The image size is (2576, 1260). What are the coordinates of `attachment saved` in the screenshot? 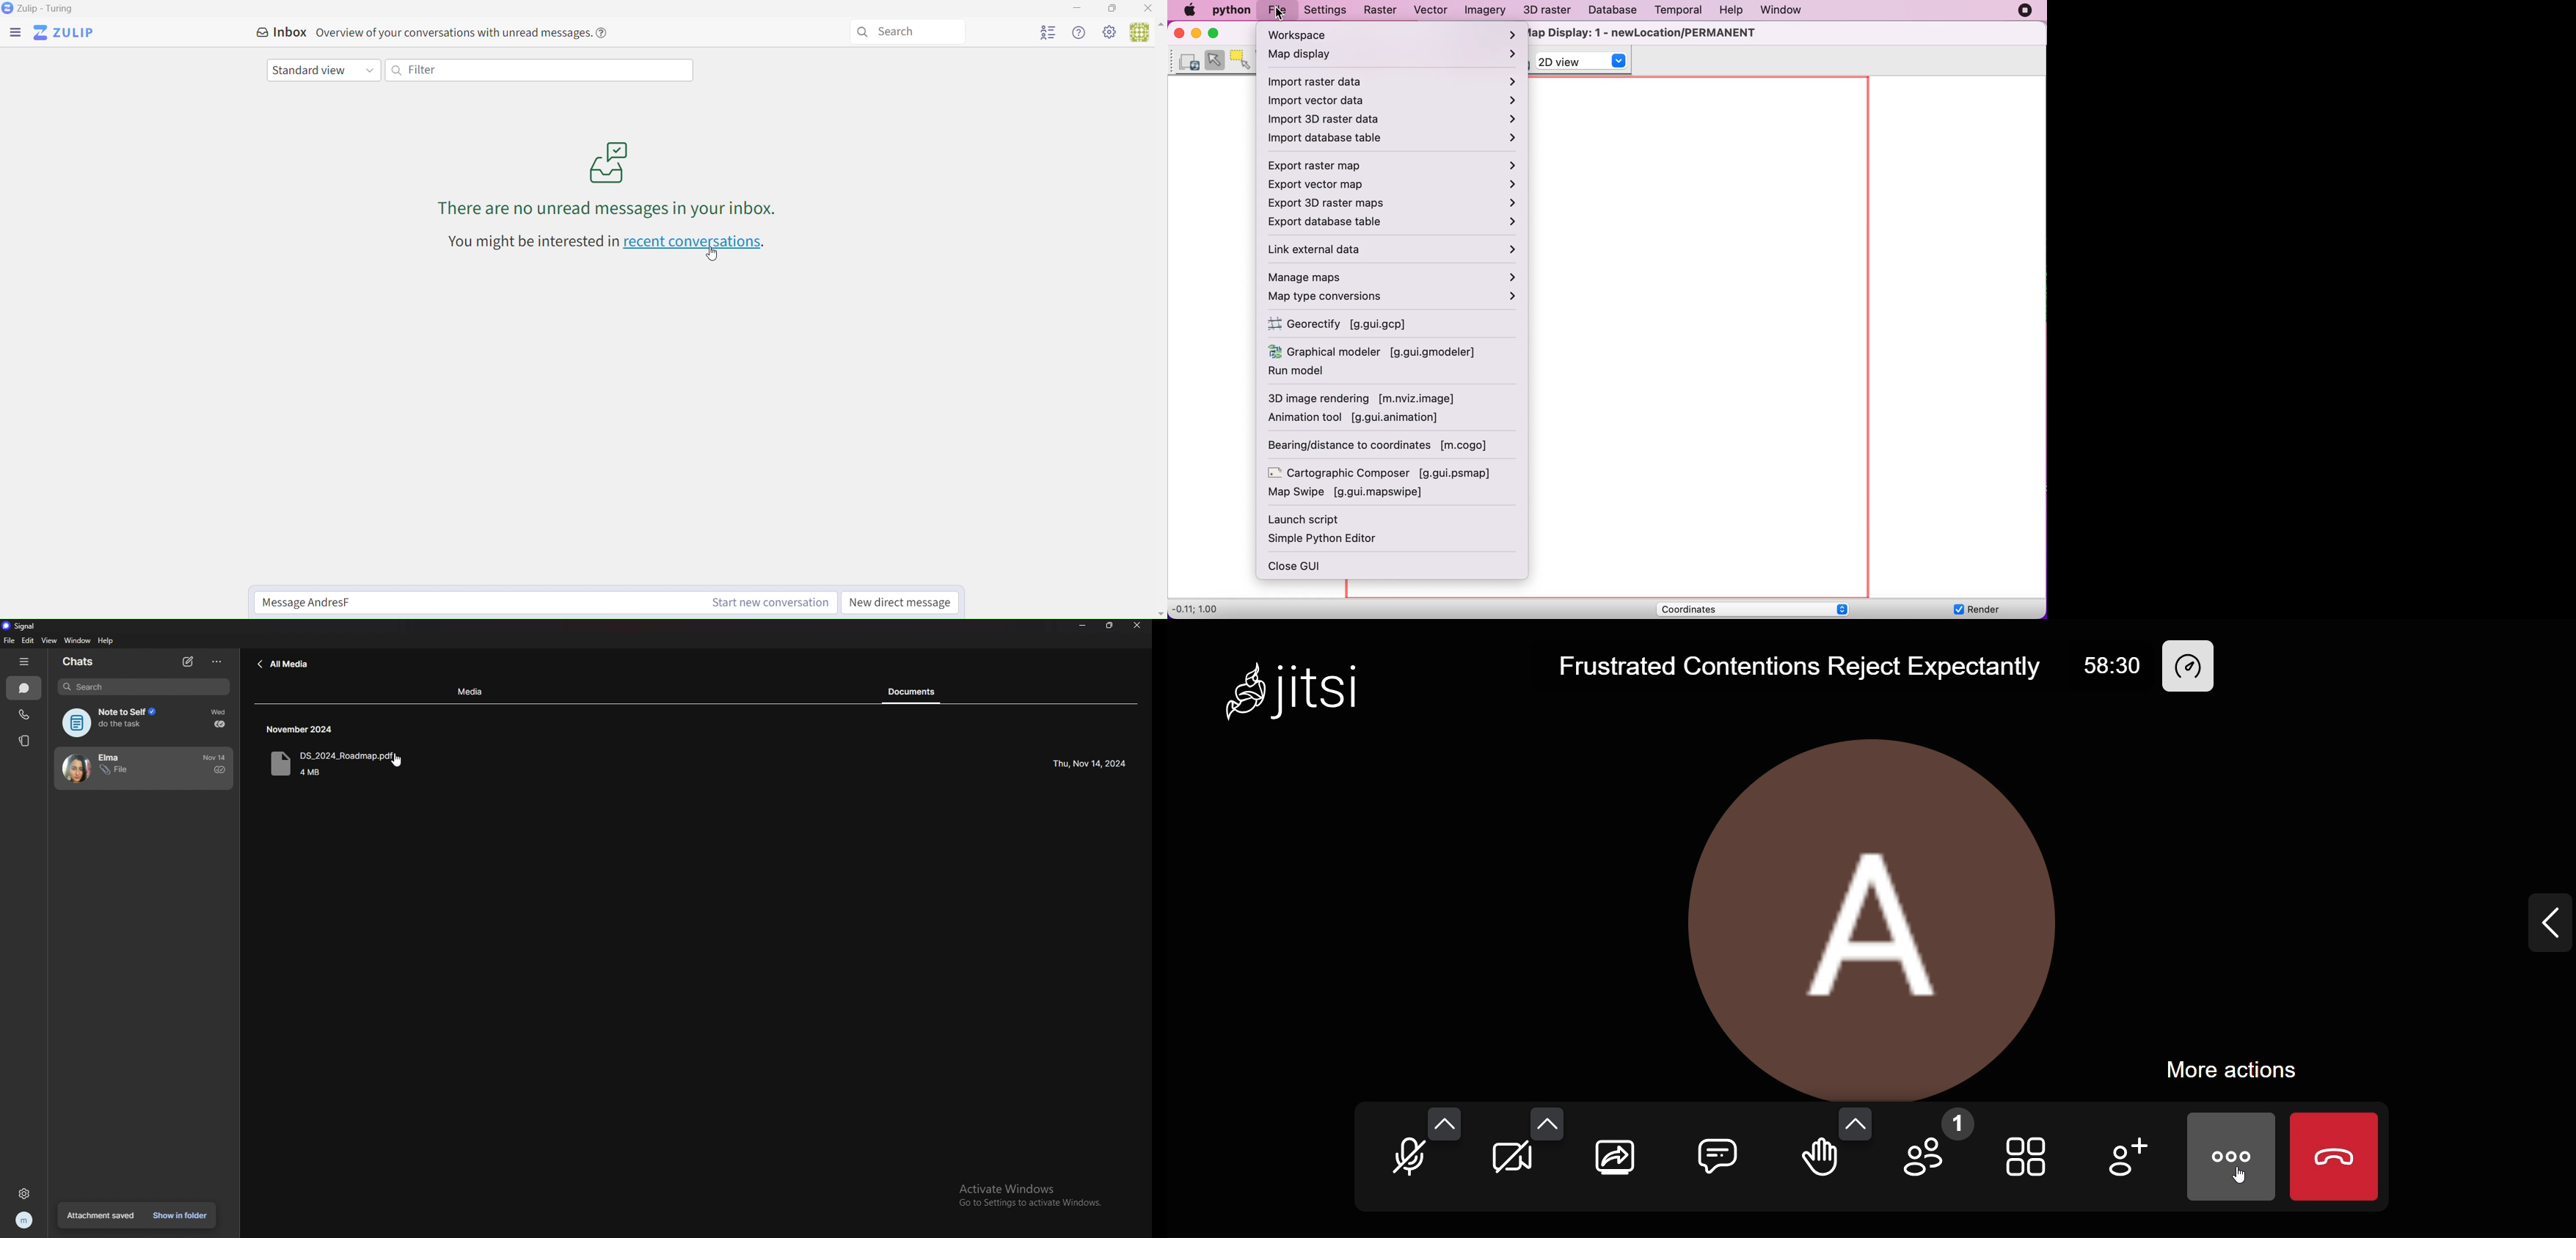 It's located at (104, 1215).